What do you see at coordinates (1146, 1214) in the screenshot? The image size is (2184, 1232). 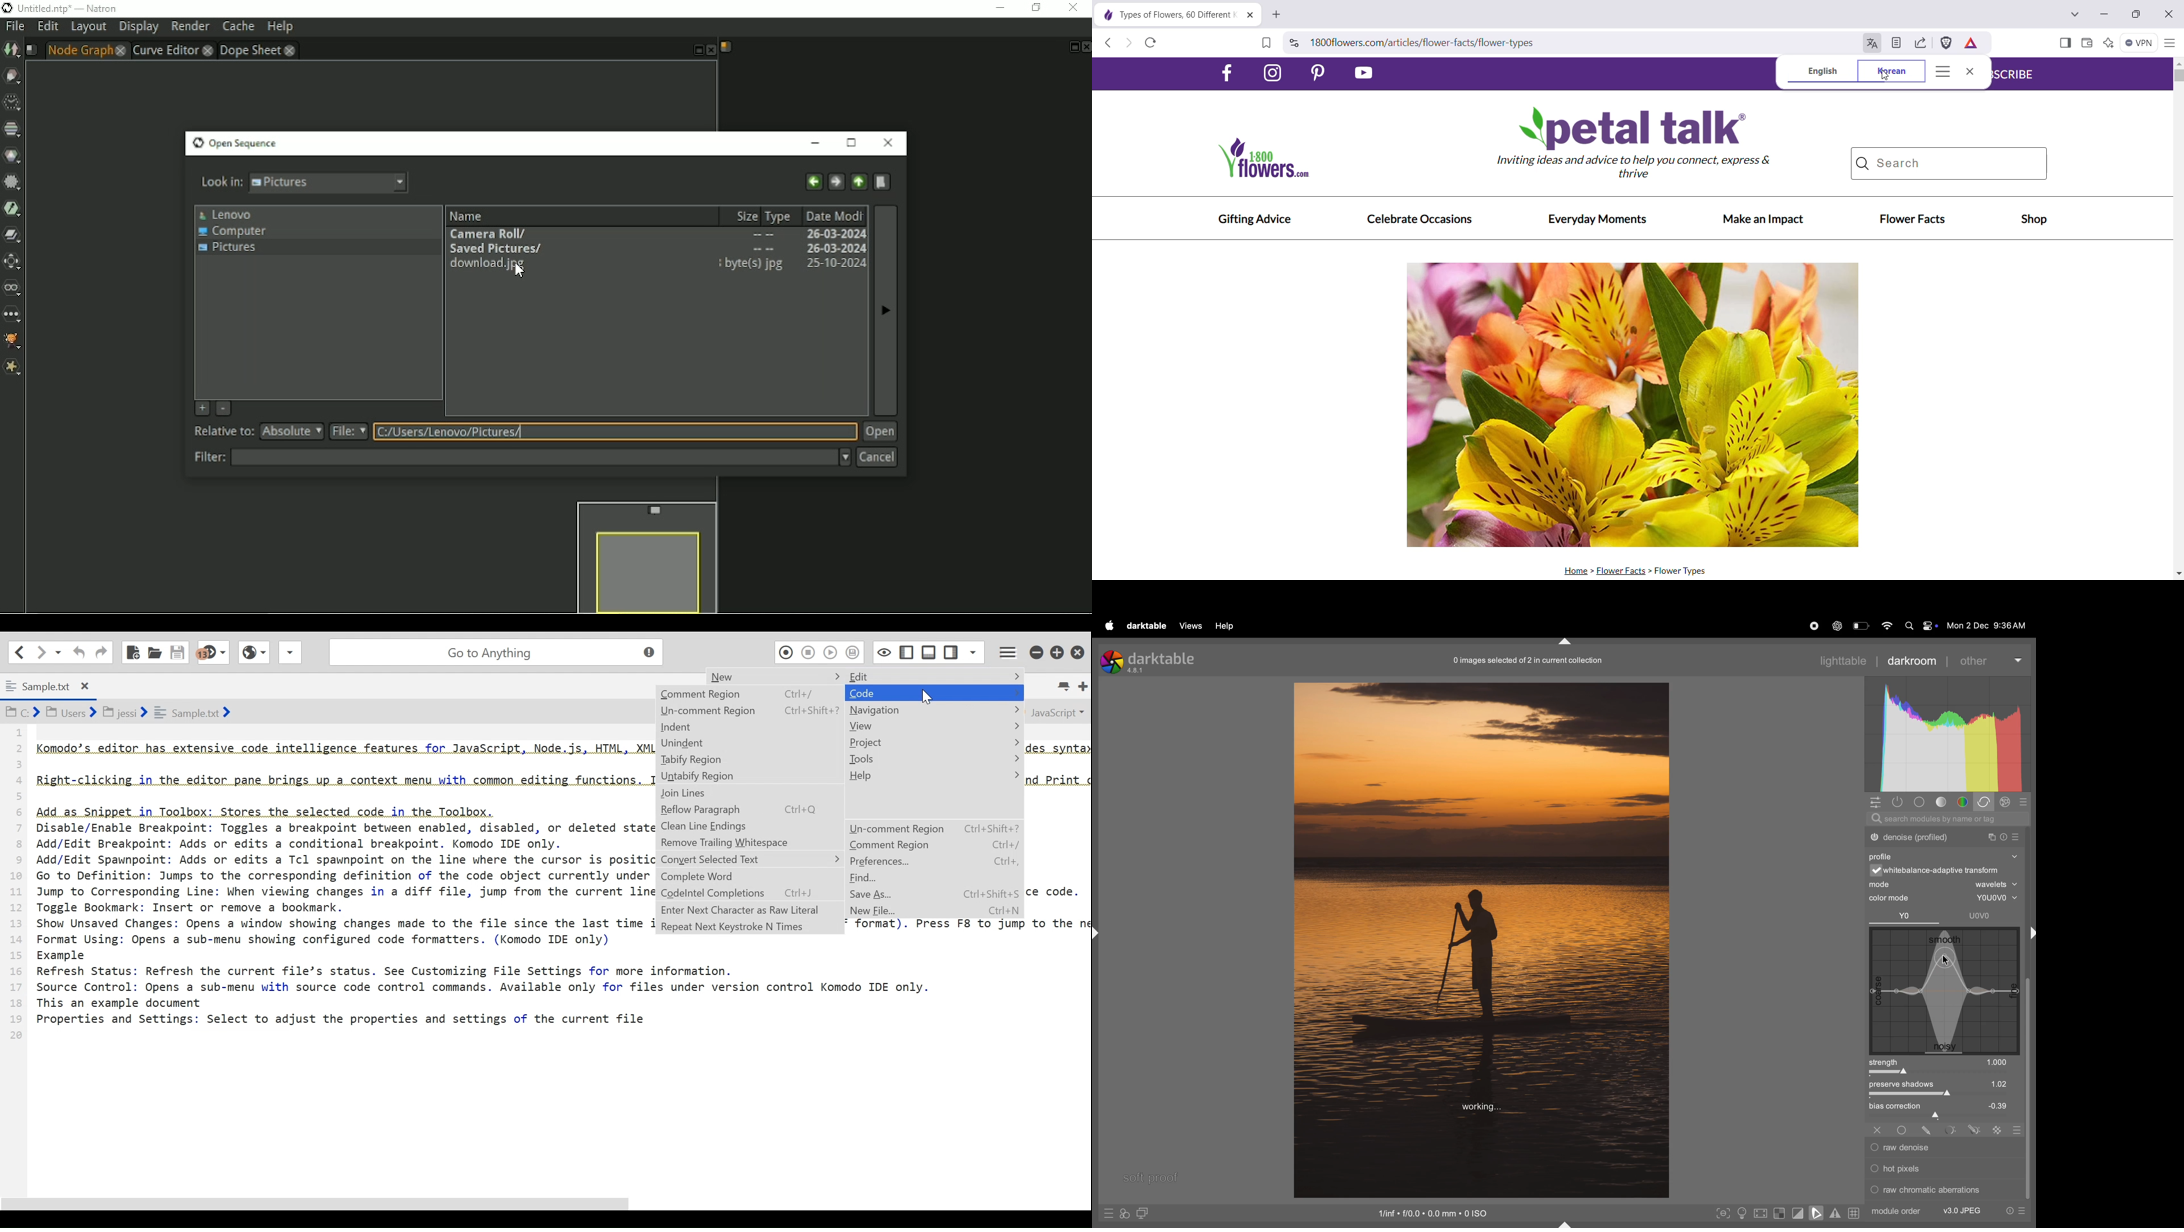 I see `diplay second room image` at bounding box center [1146, 1214].